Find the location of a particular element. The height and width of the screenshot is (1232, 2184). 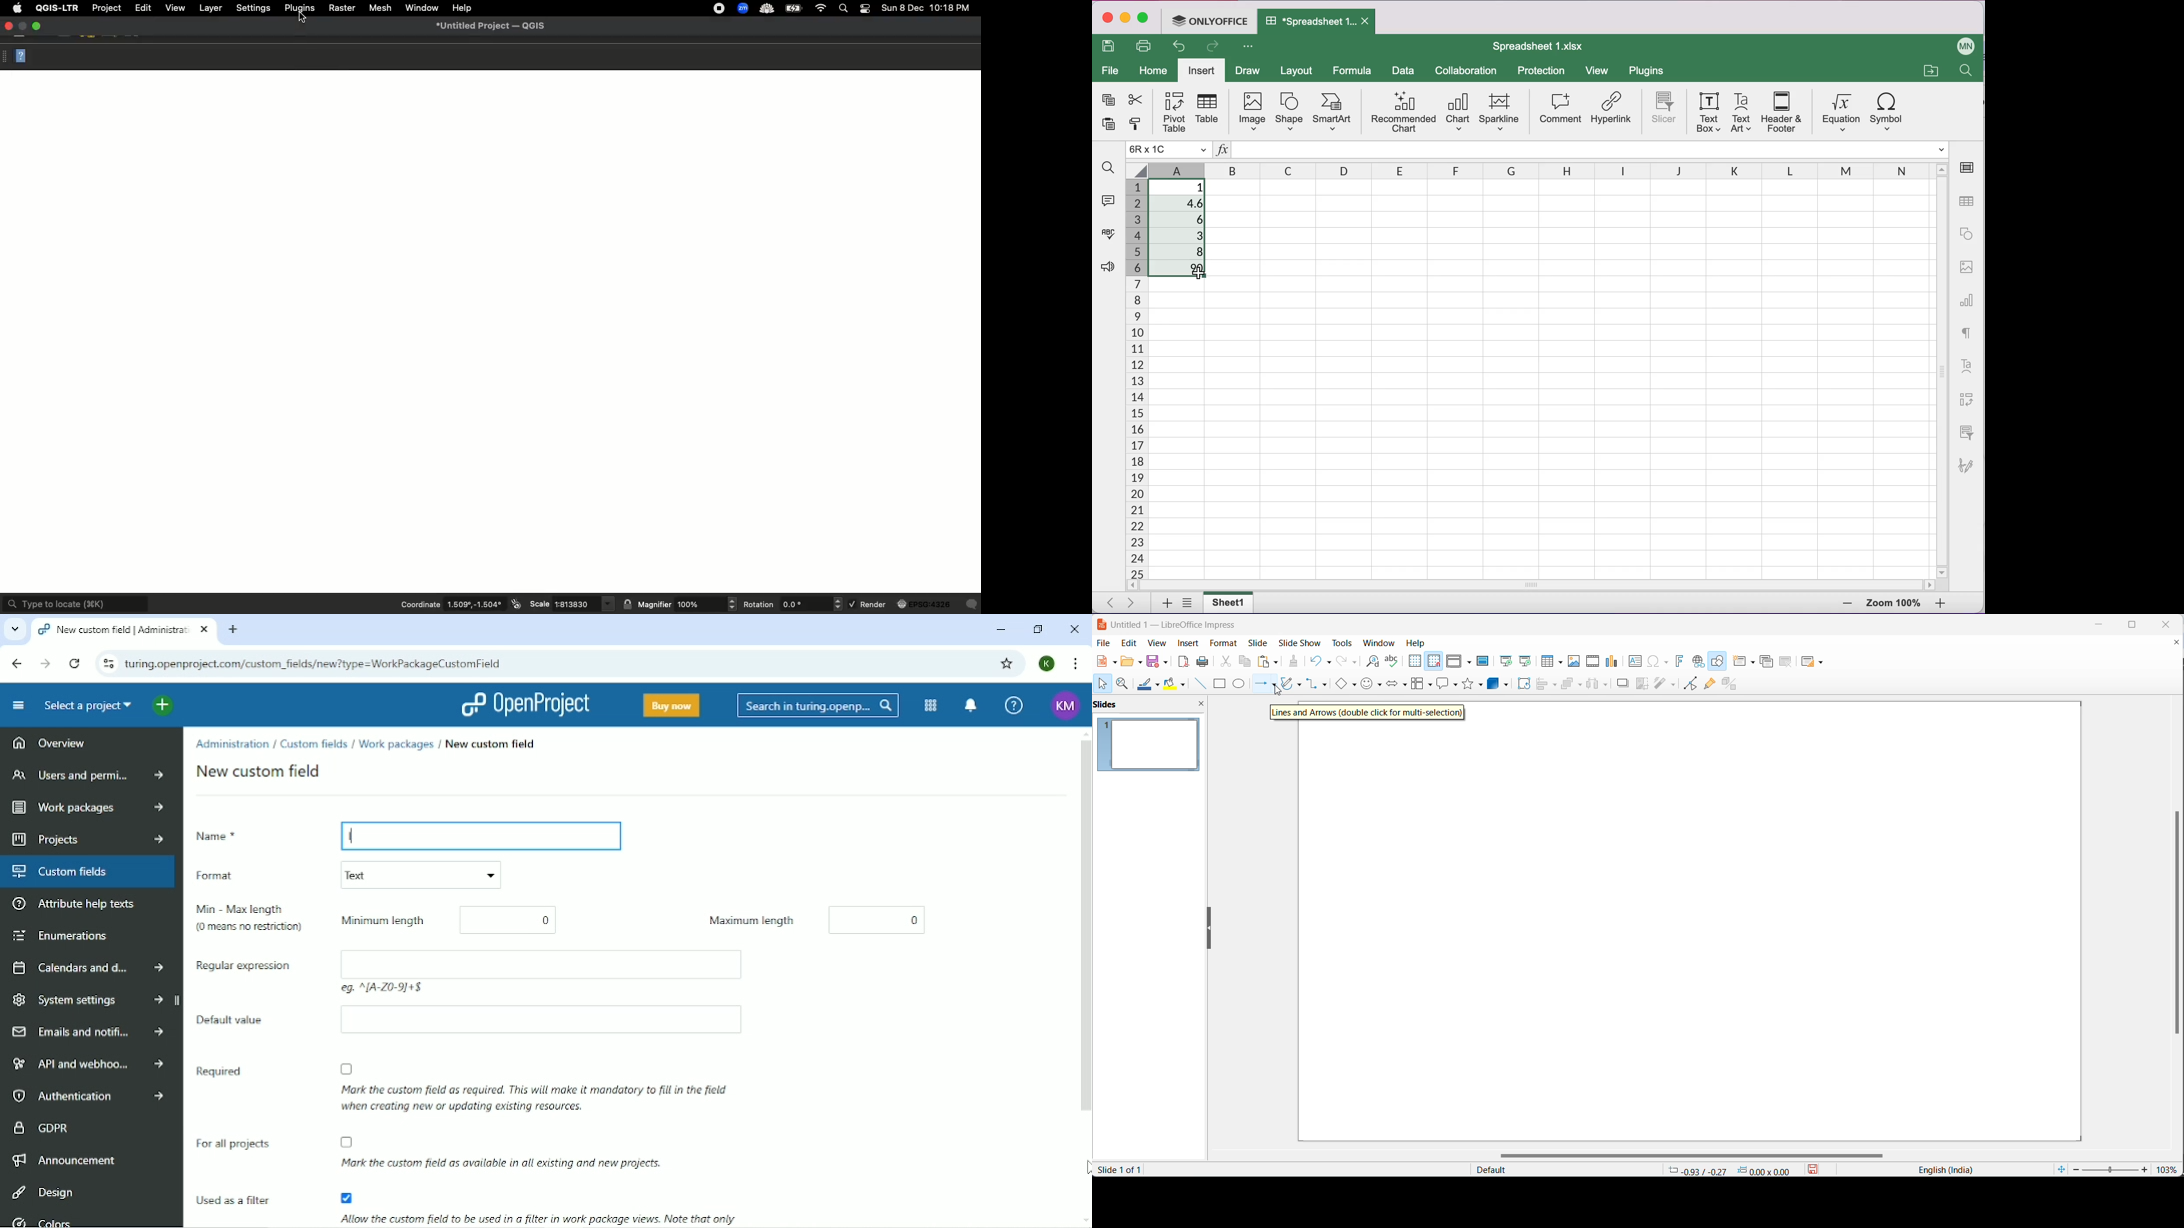

cells numbers is located at coordinates (1134, 379).